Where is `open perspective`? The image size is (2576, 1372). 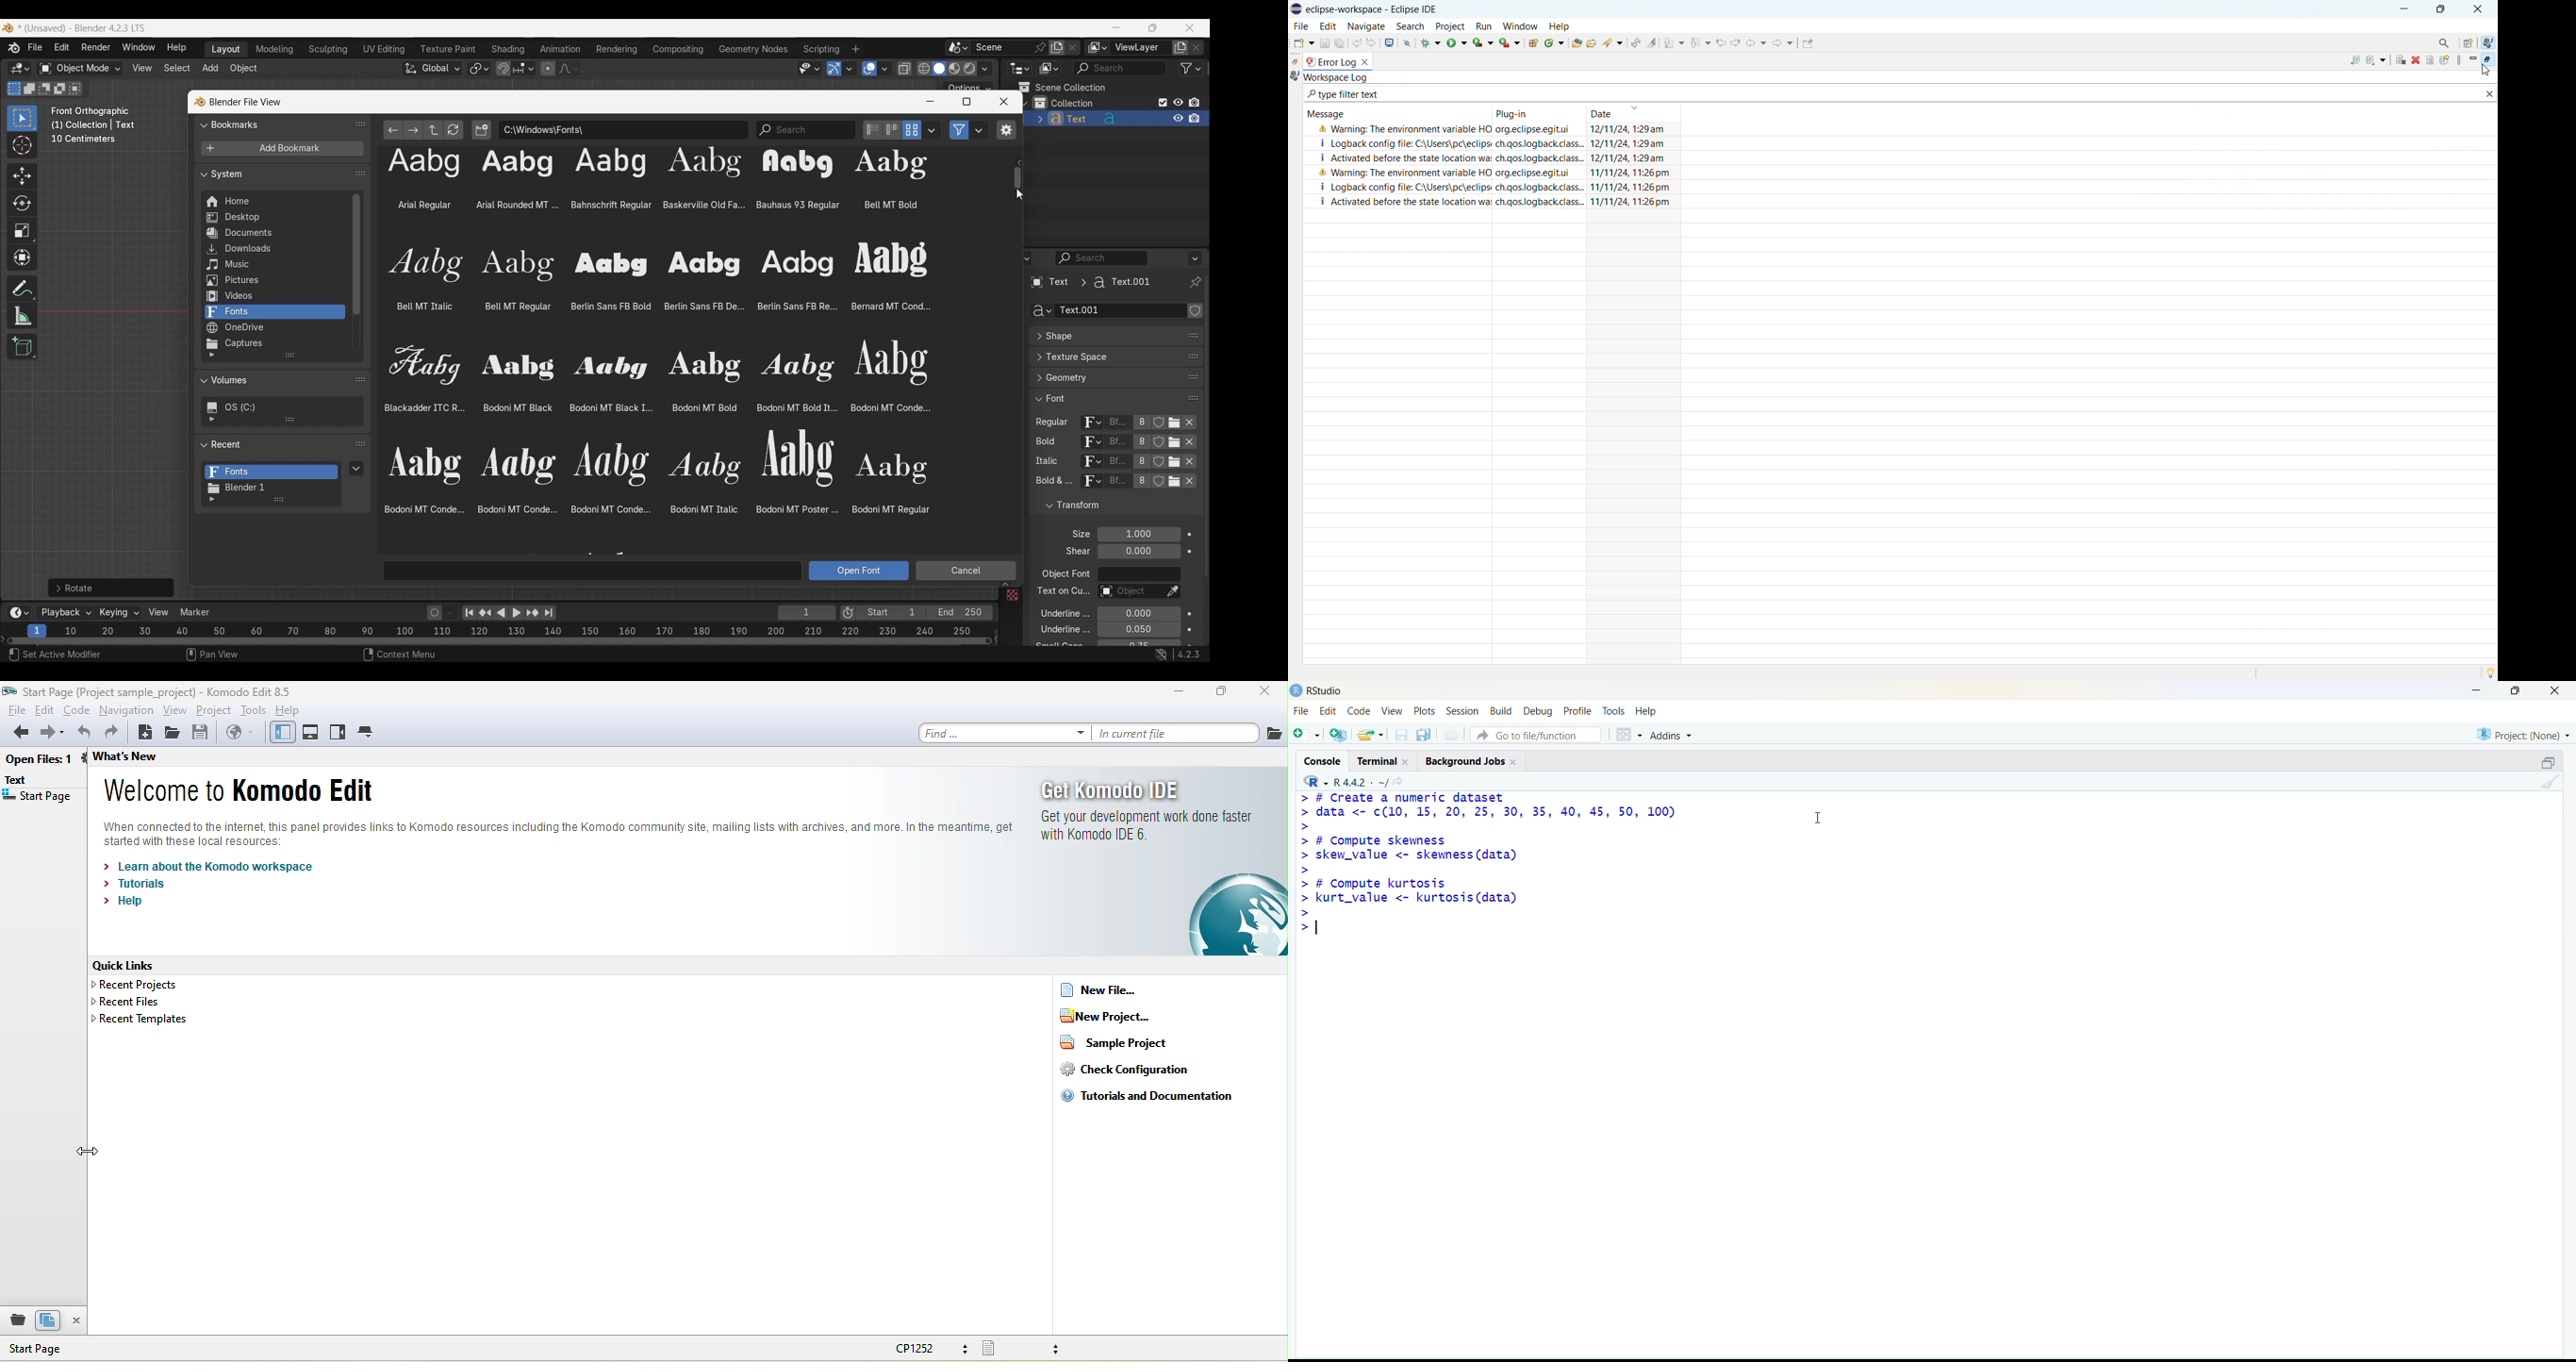 open perspective is located at coordinates (2467, 44).